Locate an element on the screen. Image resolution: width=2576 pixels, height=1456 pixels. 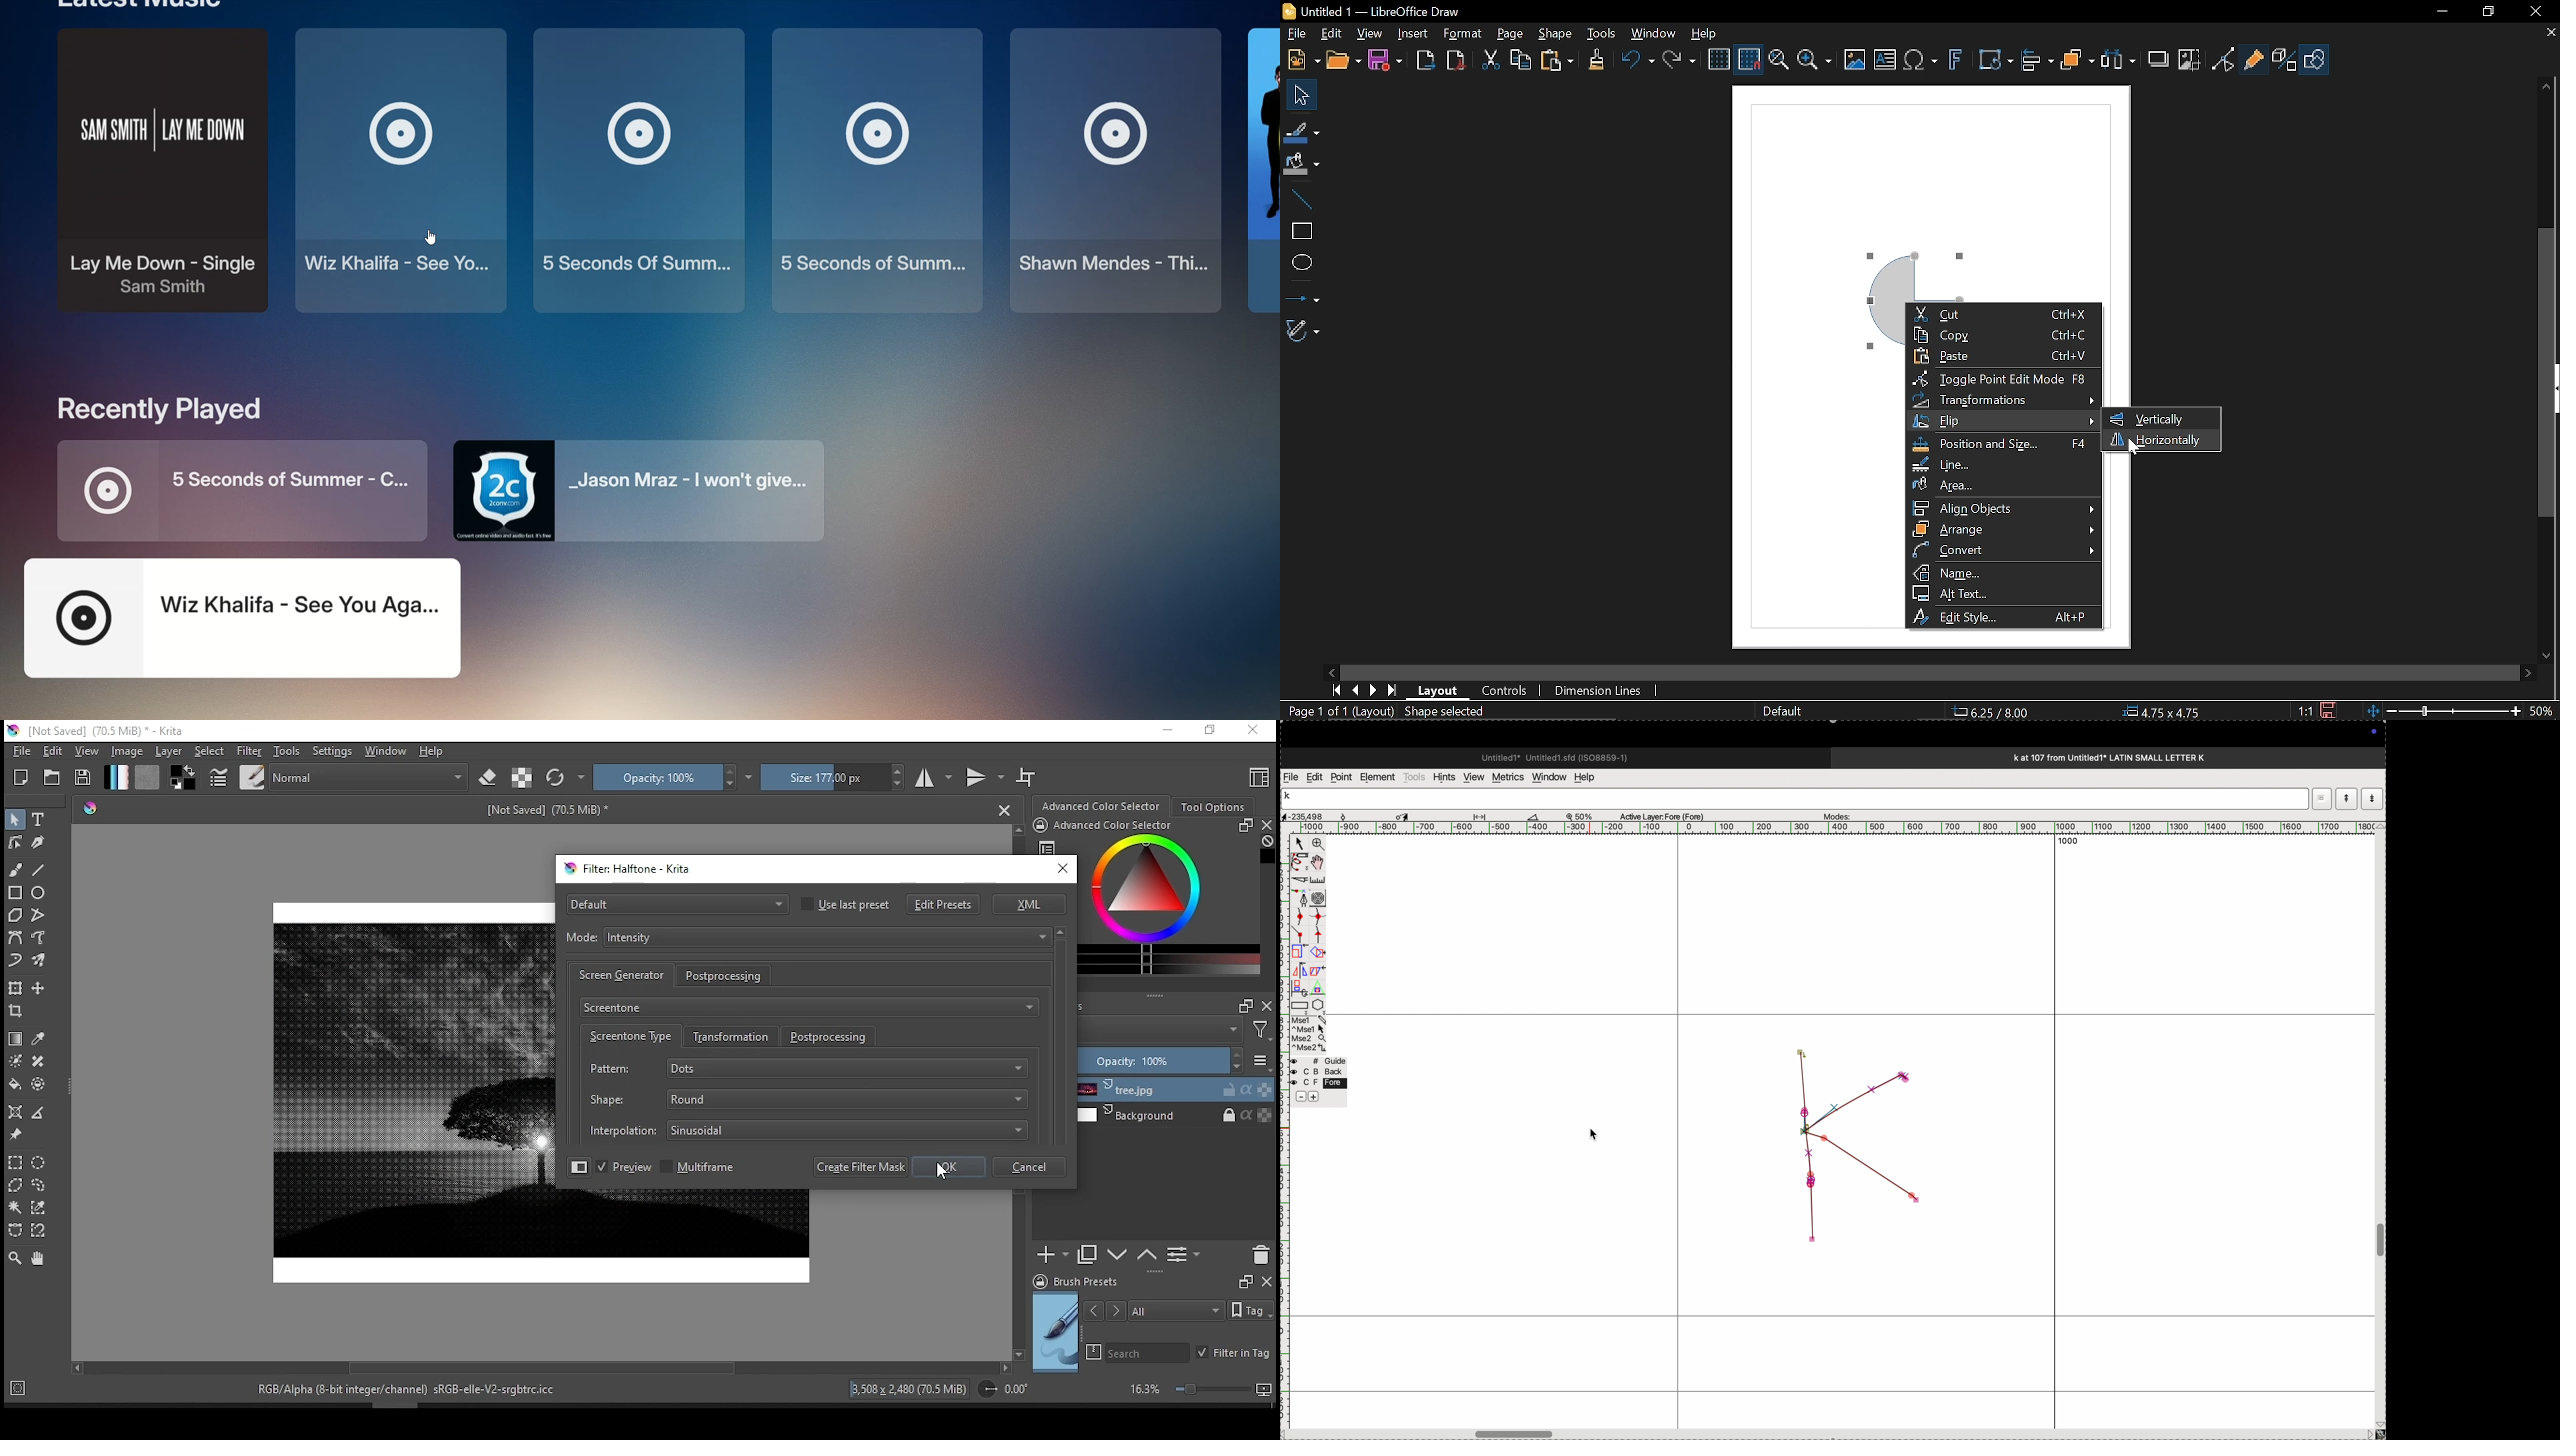
Latest Music is located at coordinates (139, 5).